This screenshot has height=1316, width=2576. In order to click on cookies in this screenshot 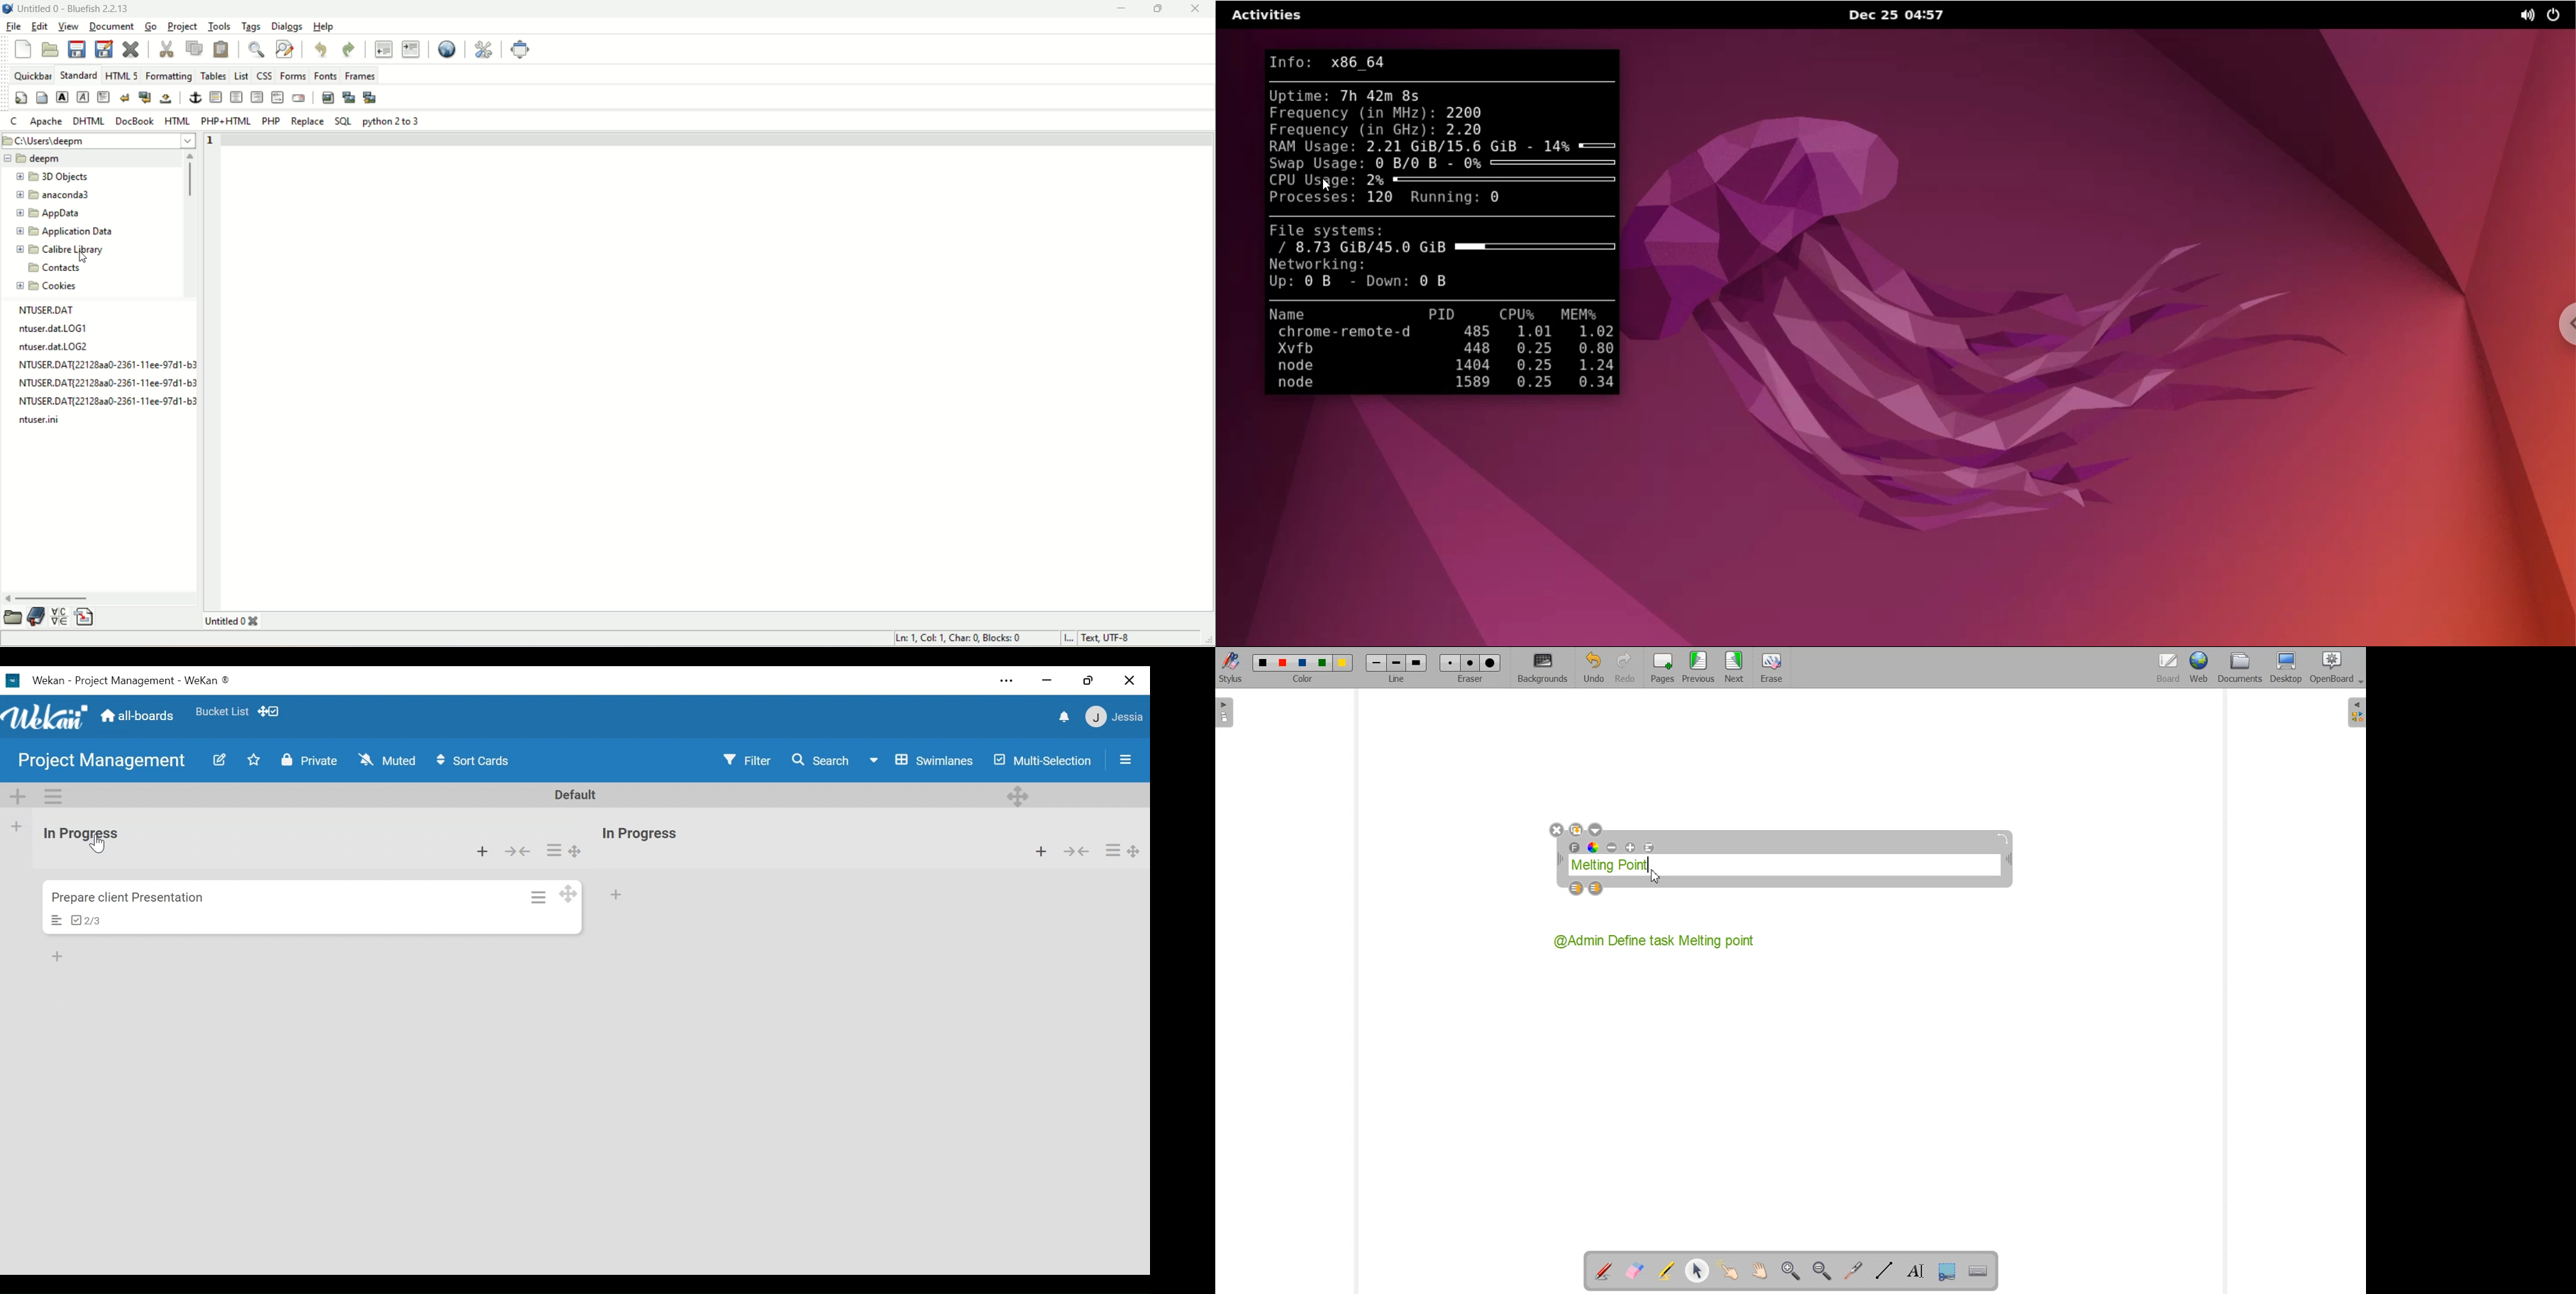, I will do `click(50, 286)`.